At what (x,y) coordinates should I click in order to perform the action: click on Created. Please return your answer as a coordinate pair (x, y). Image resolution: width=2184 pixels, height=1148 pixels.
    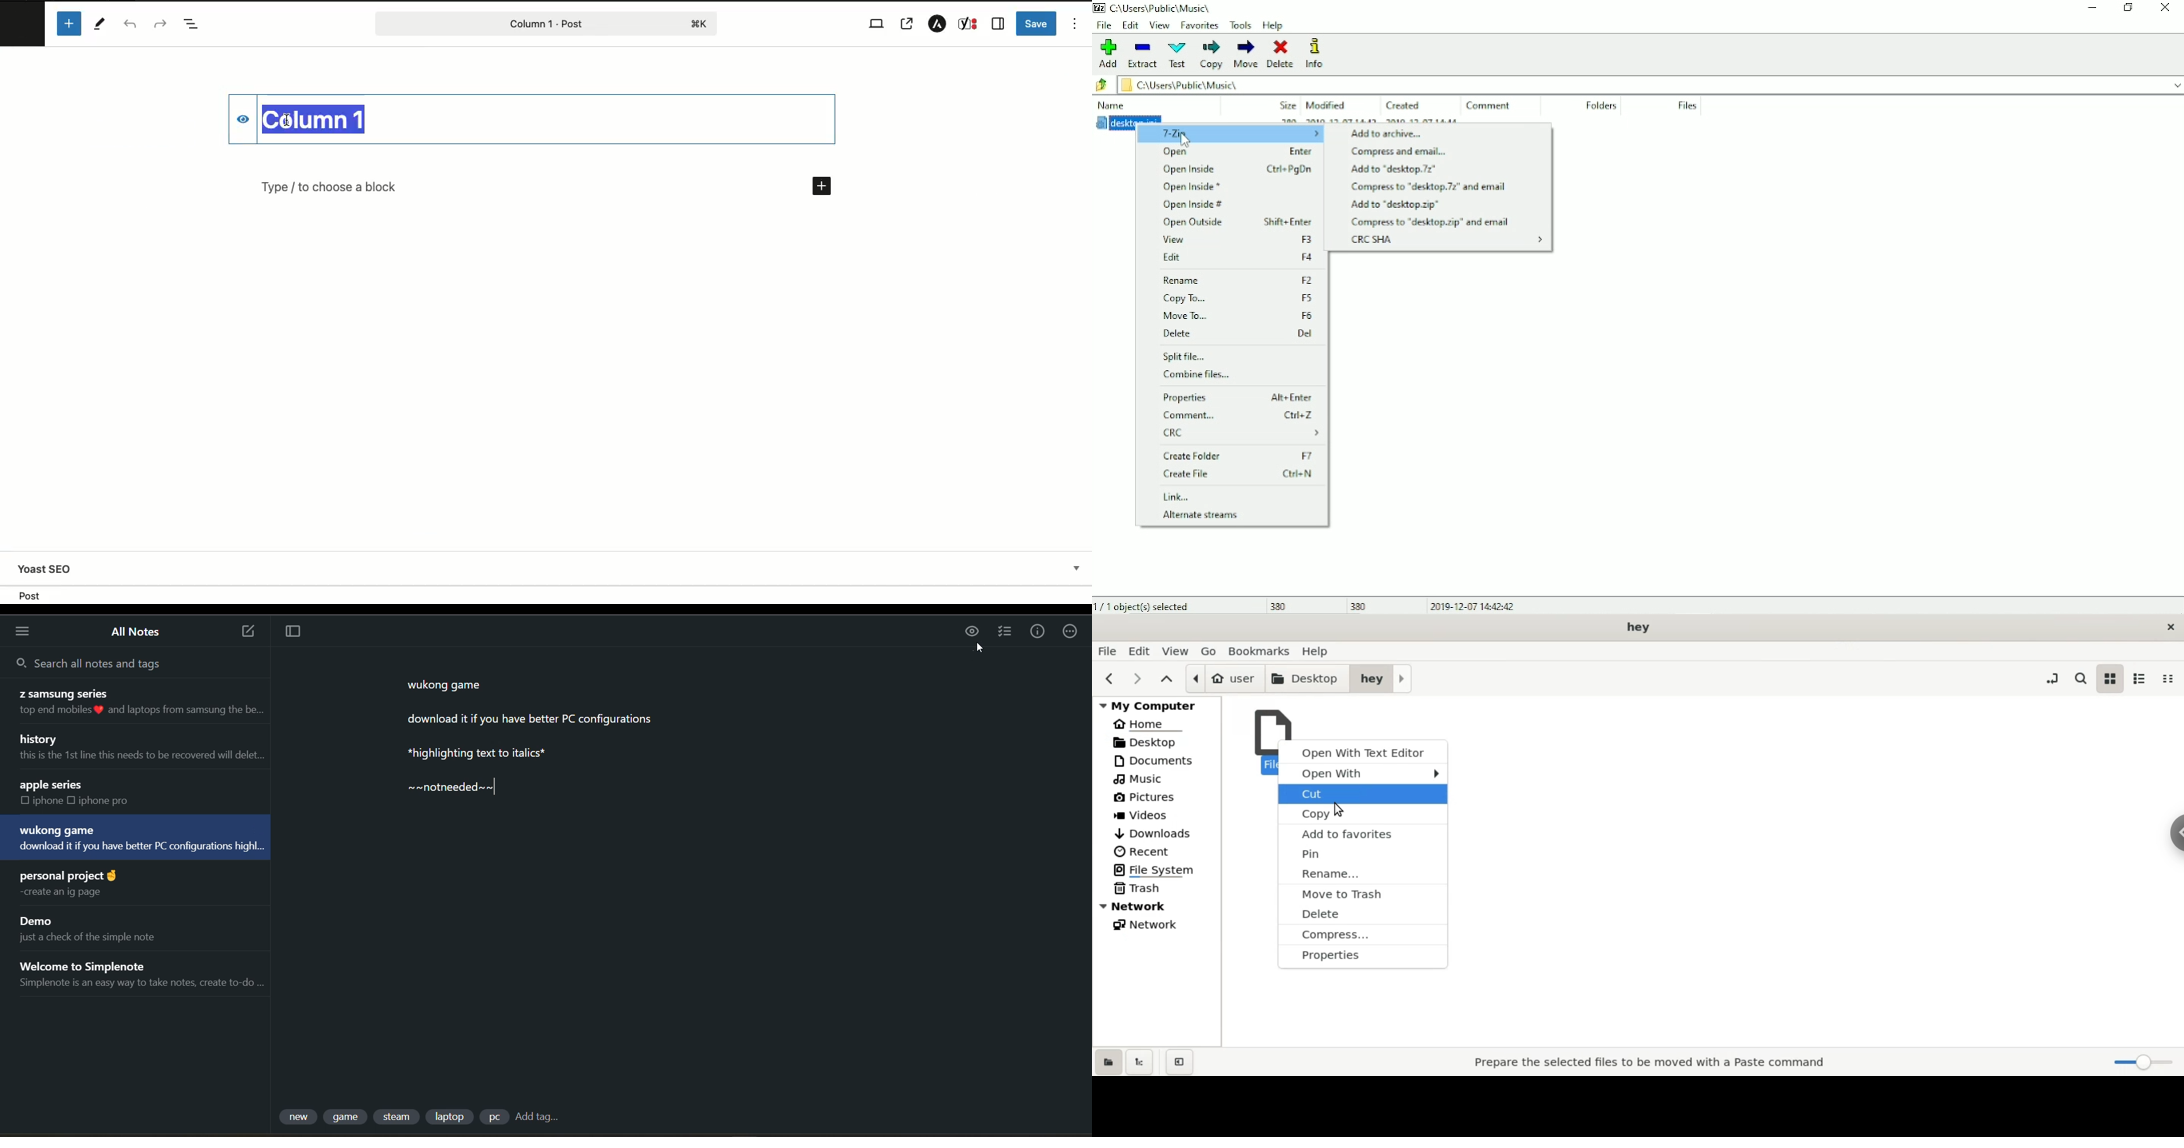
    Looking at the image, I should click on (1406, 105).